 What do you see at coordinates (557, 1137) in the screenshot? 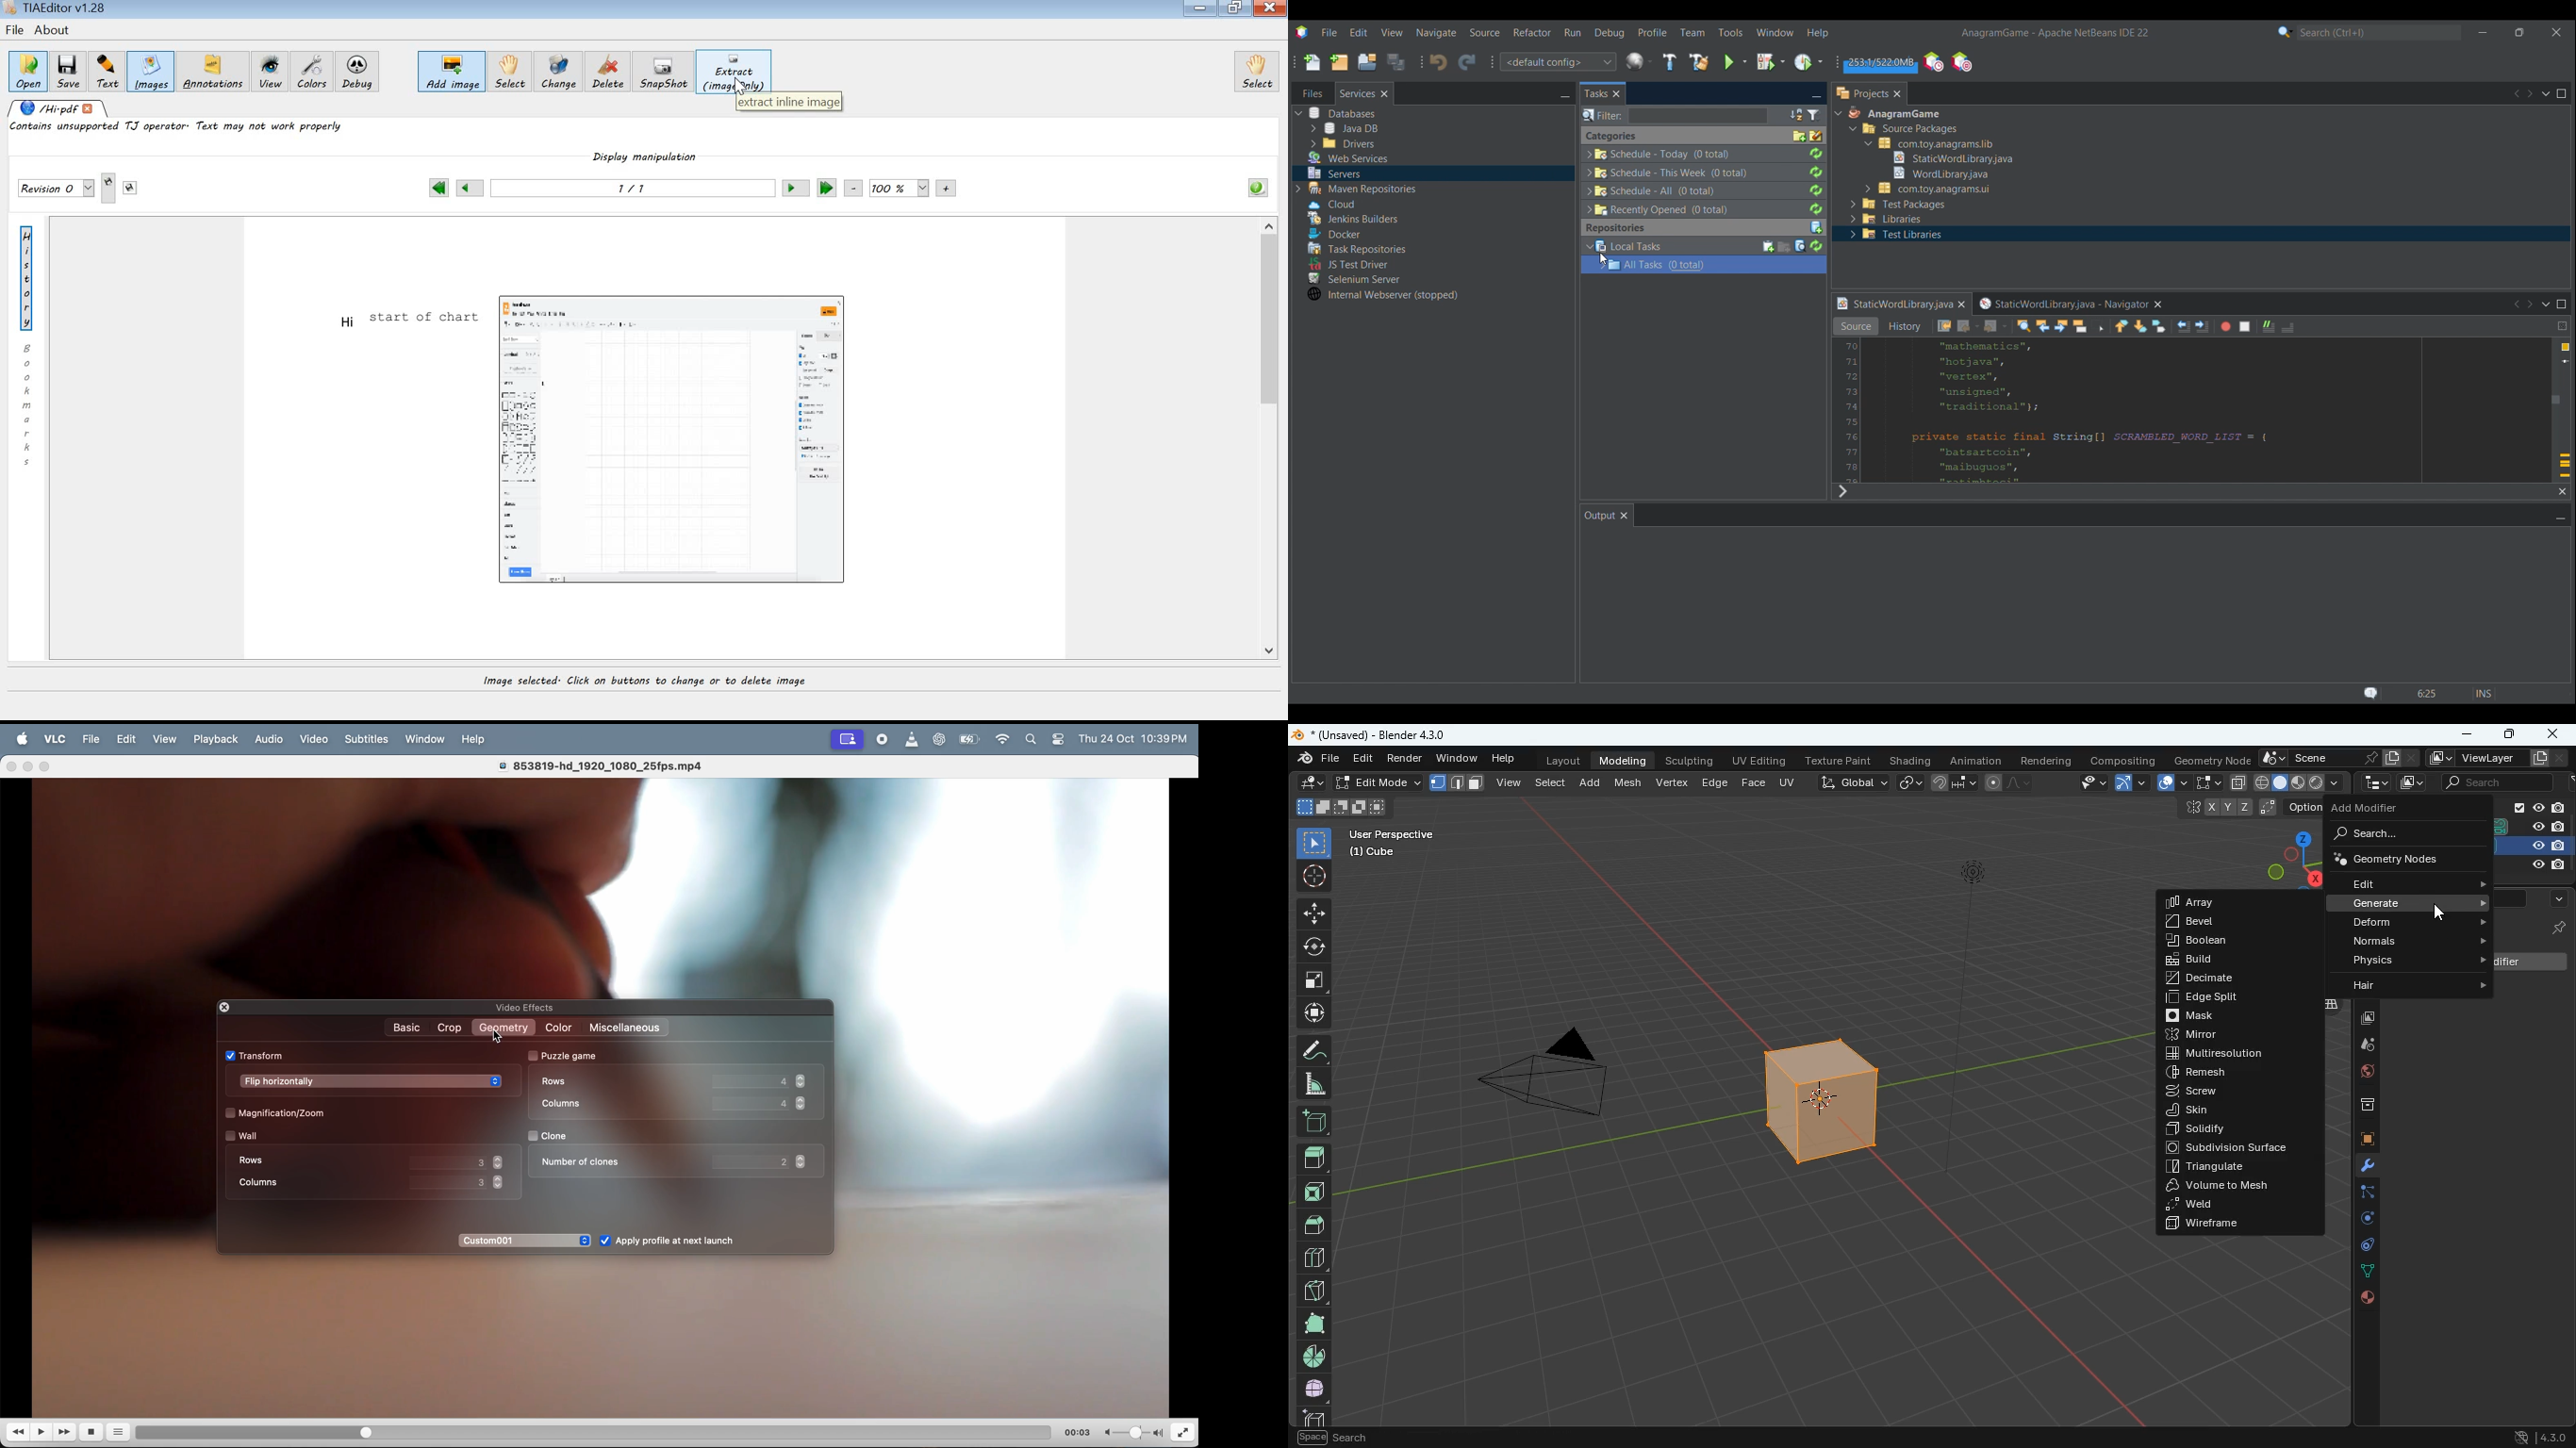
I see `clone` at bounding box center [557, 1137].